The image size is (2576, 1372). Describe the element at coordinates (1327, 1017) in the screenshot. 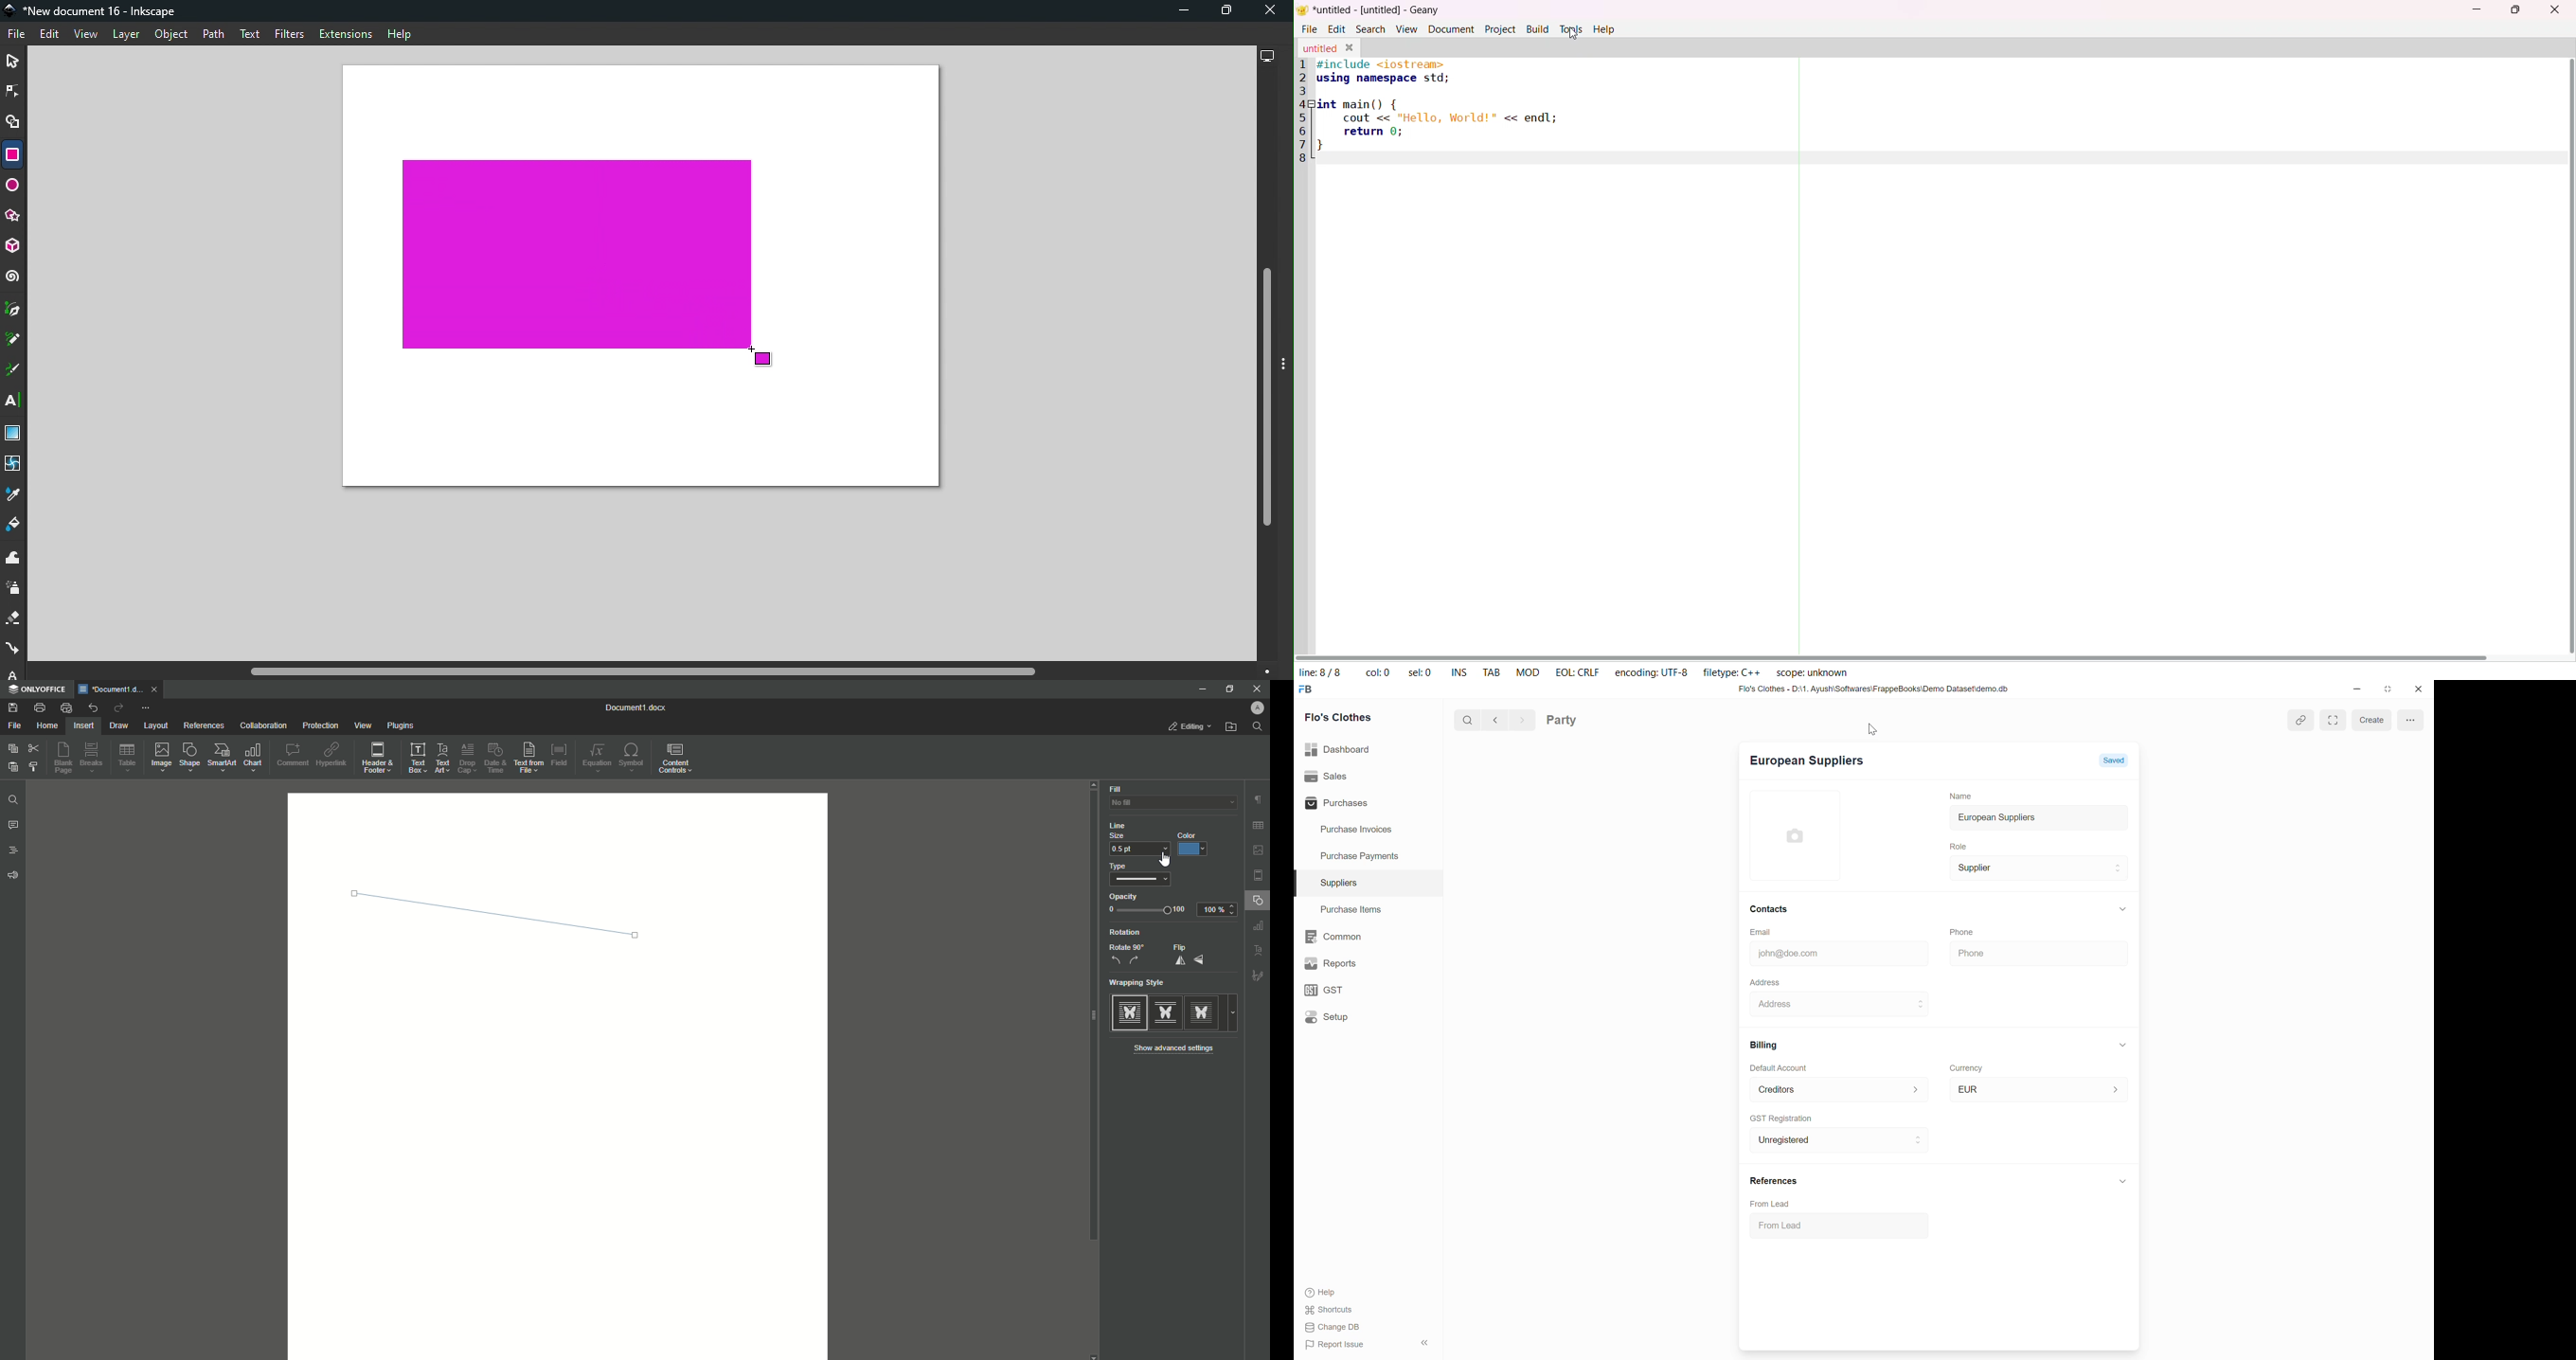

I see `setup` at that location.